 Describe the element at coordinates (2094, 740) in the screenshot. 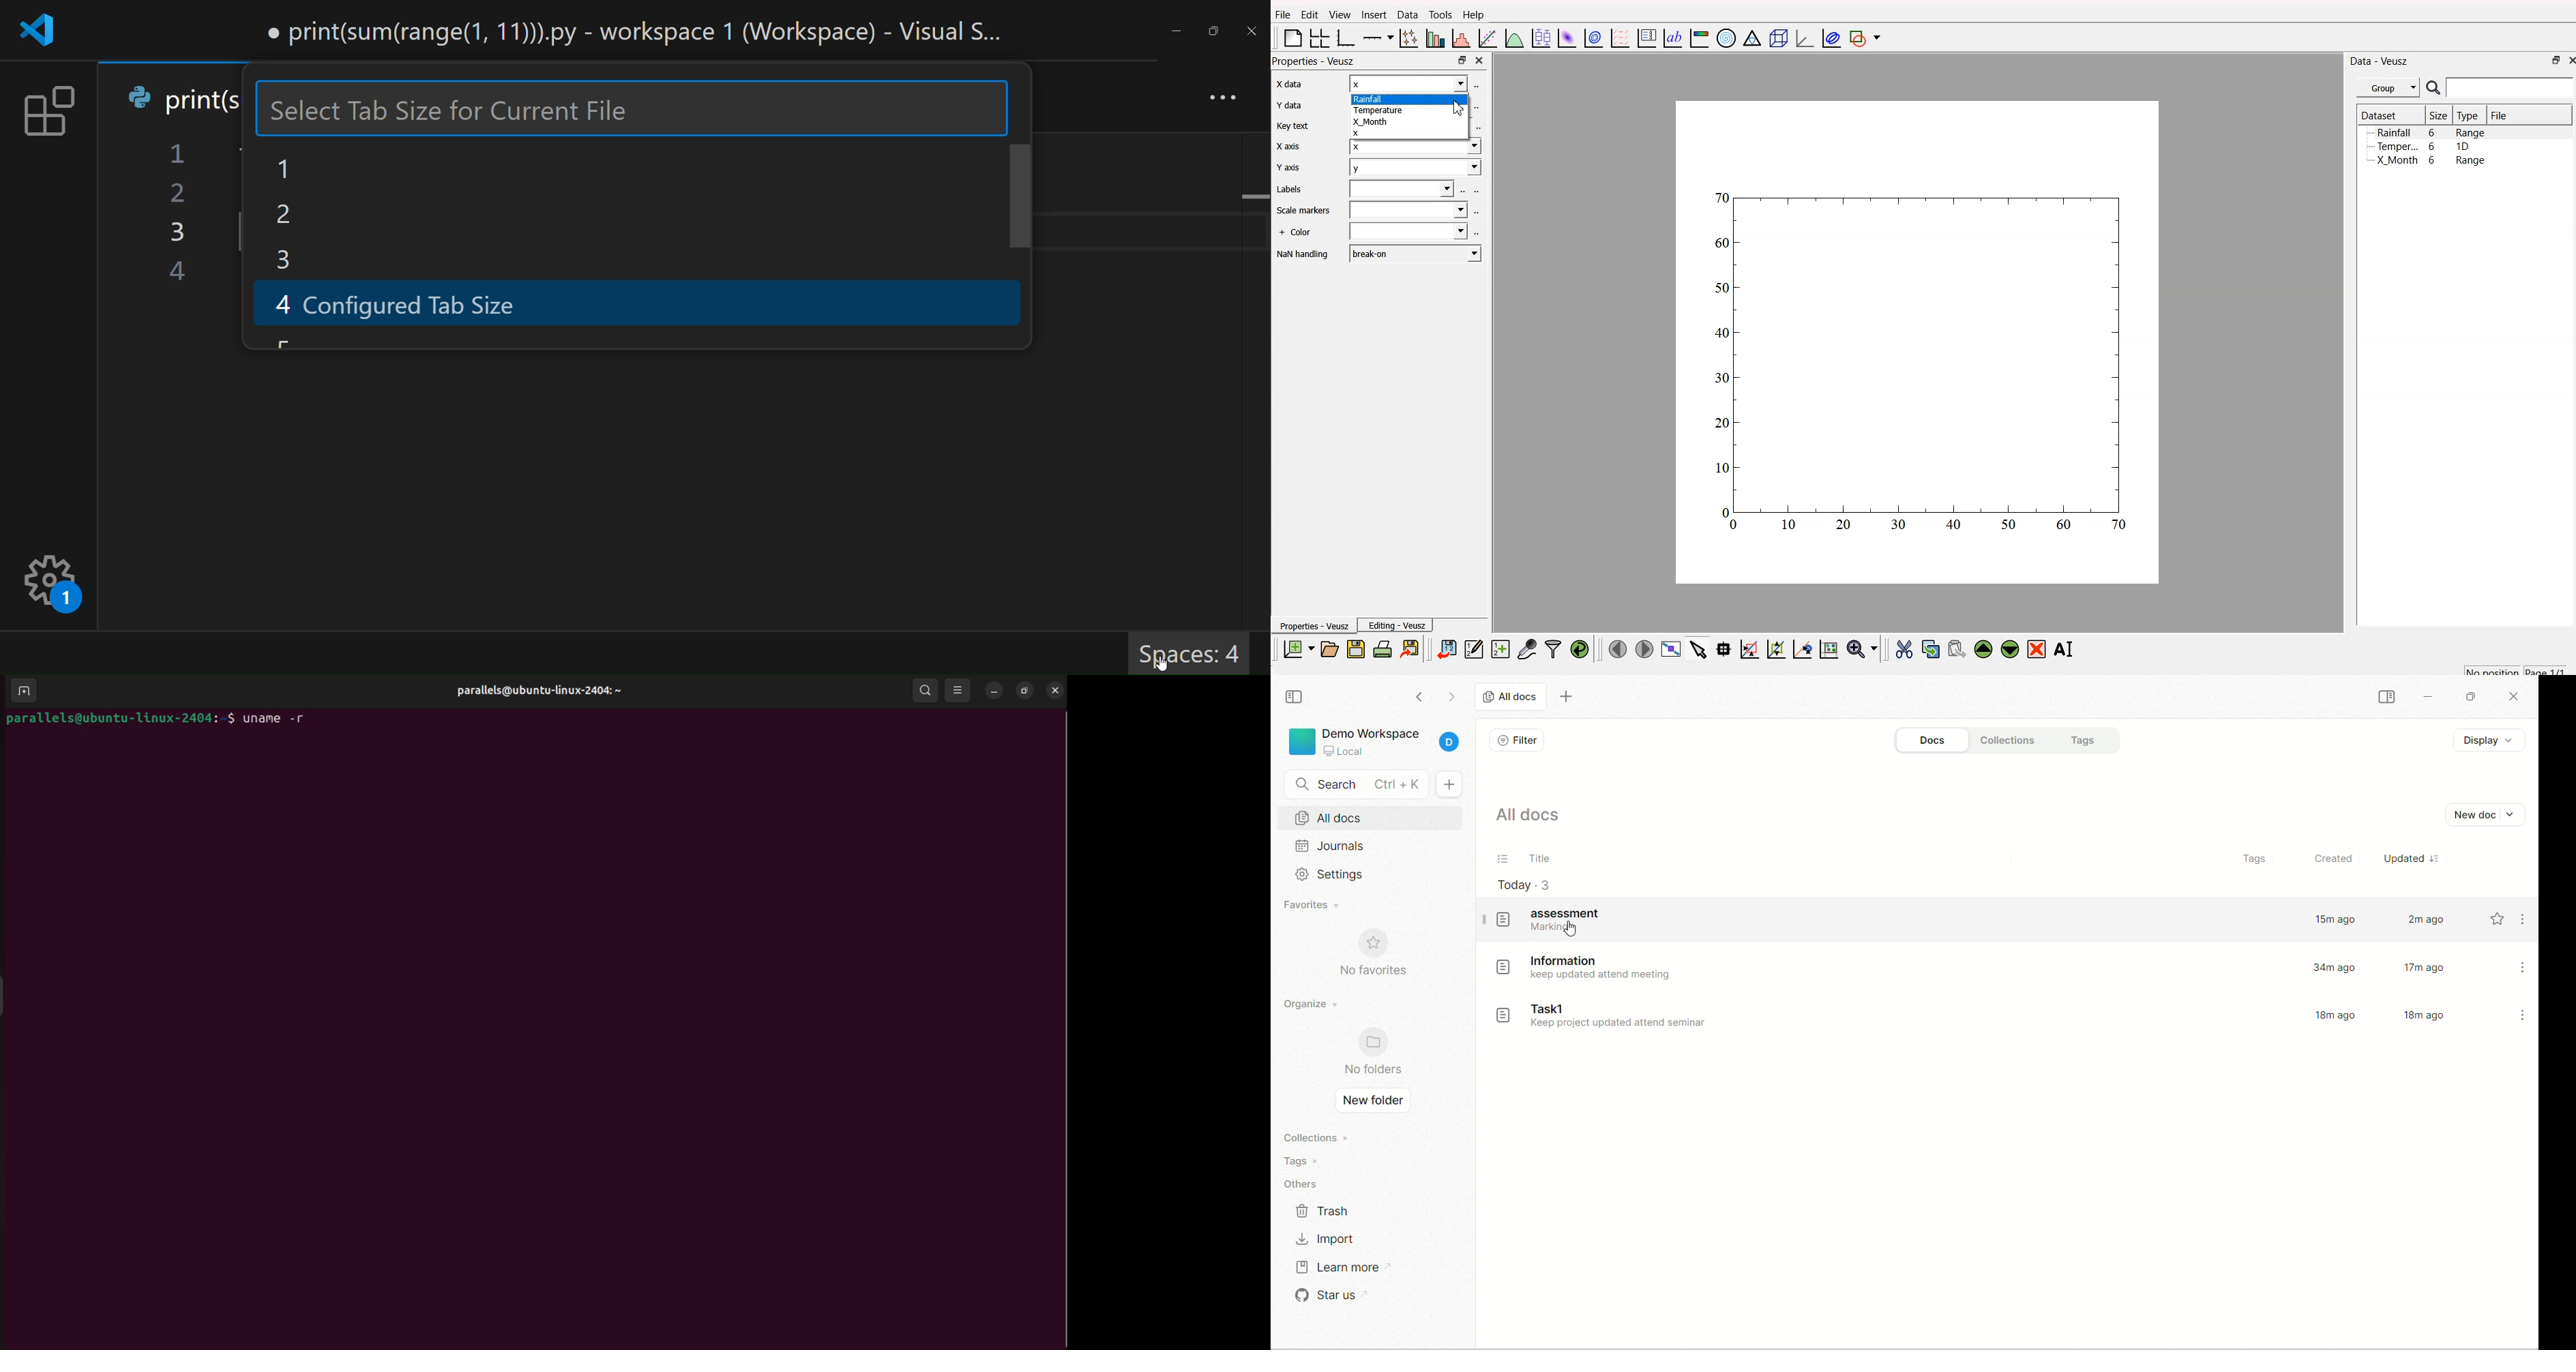

I see `tags` at that location.